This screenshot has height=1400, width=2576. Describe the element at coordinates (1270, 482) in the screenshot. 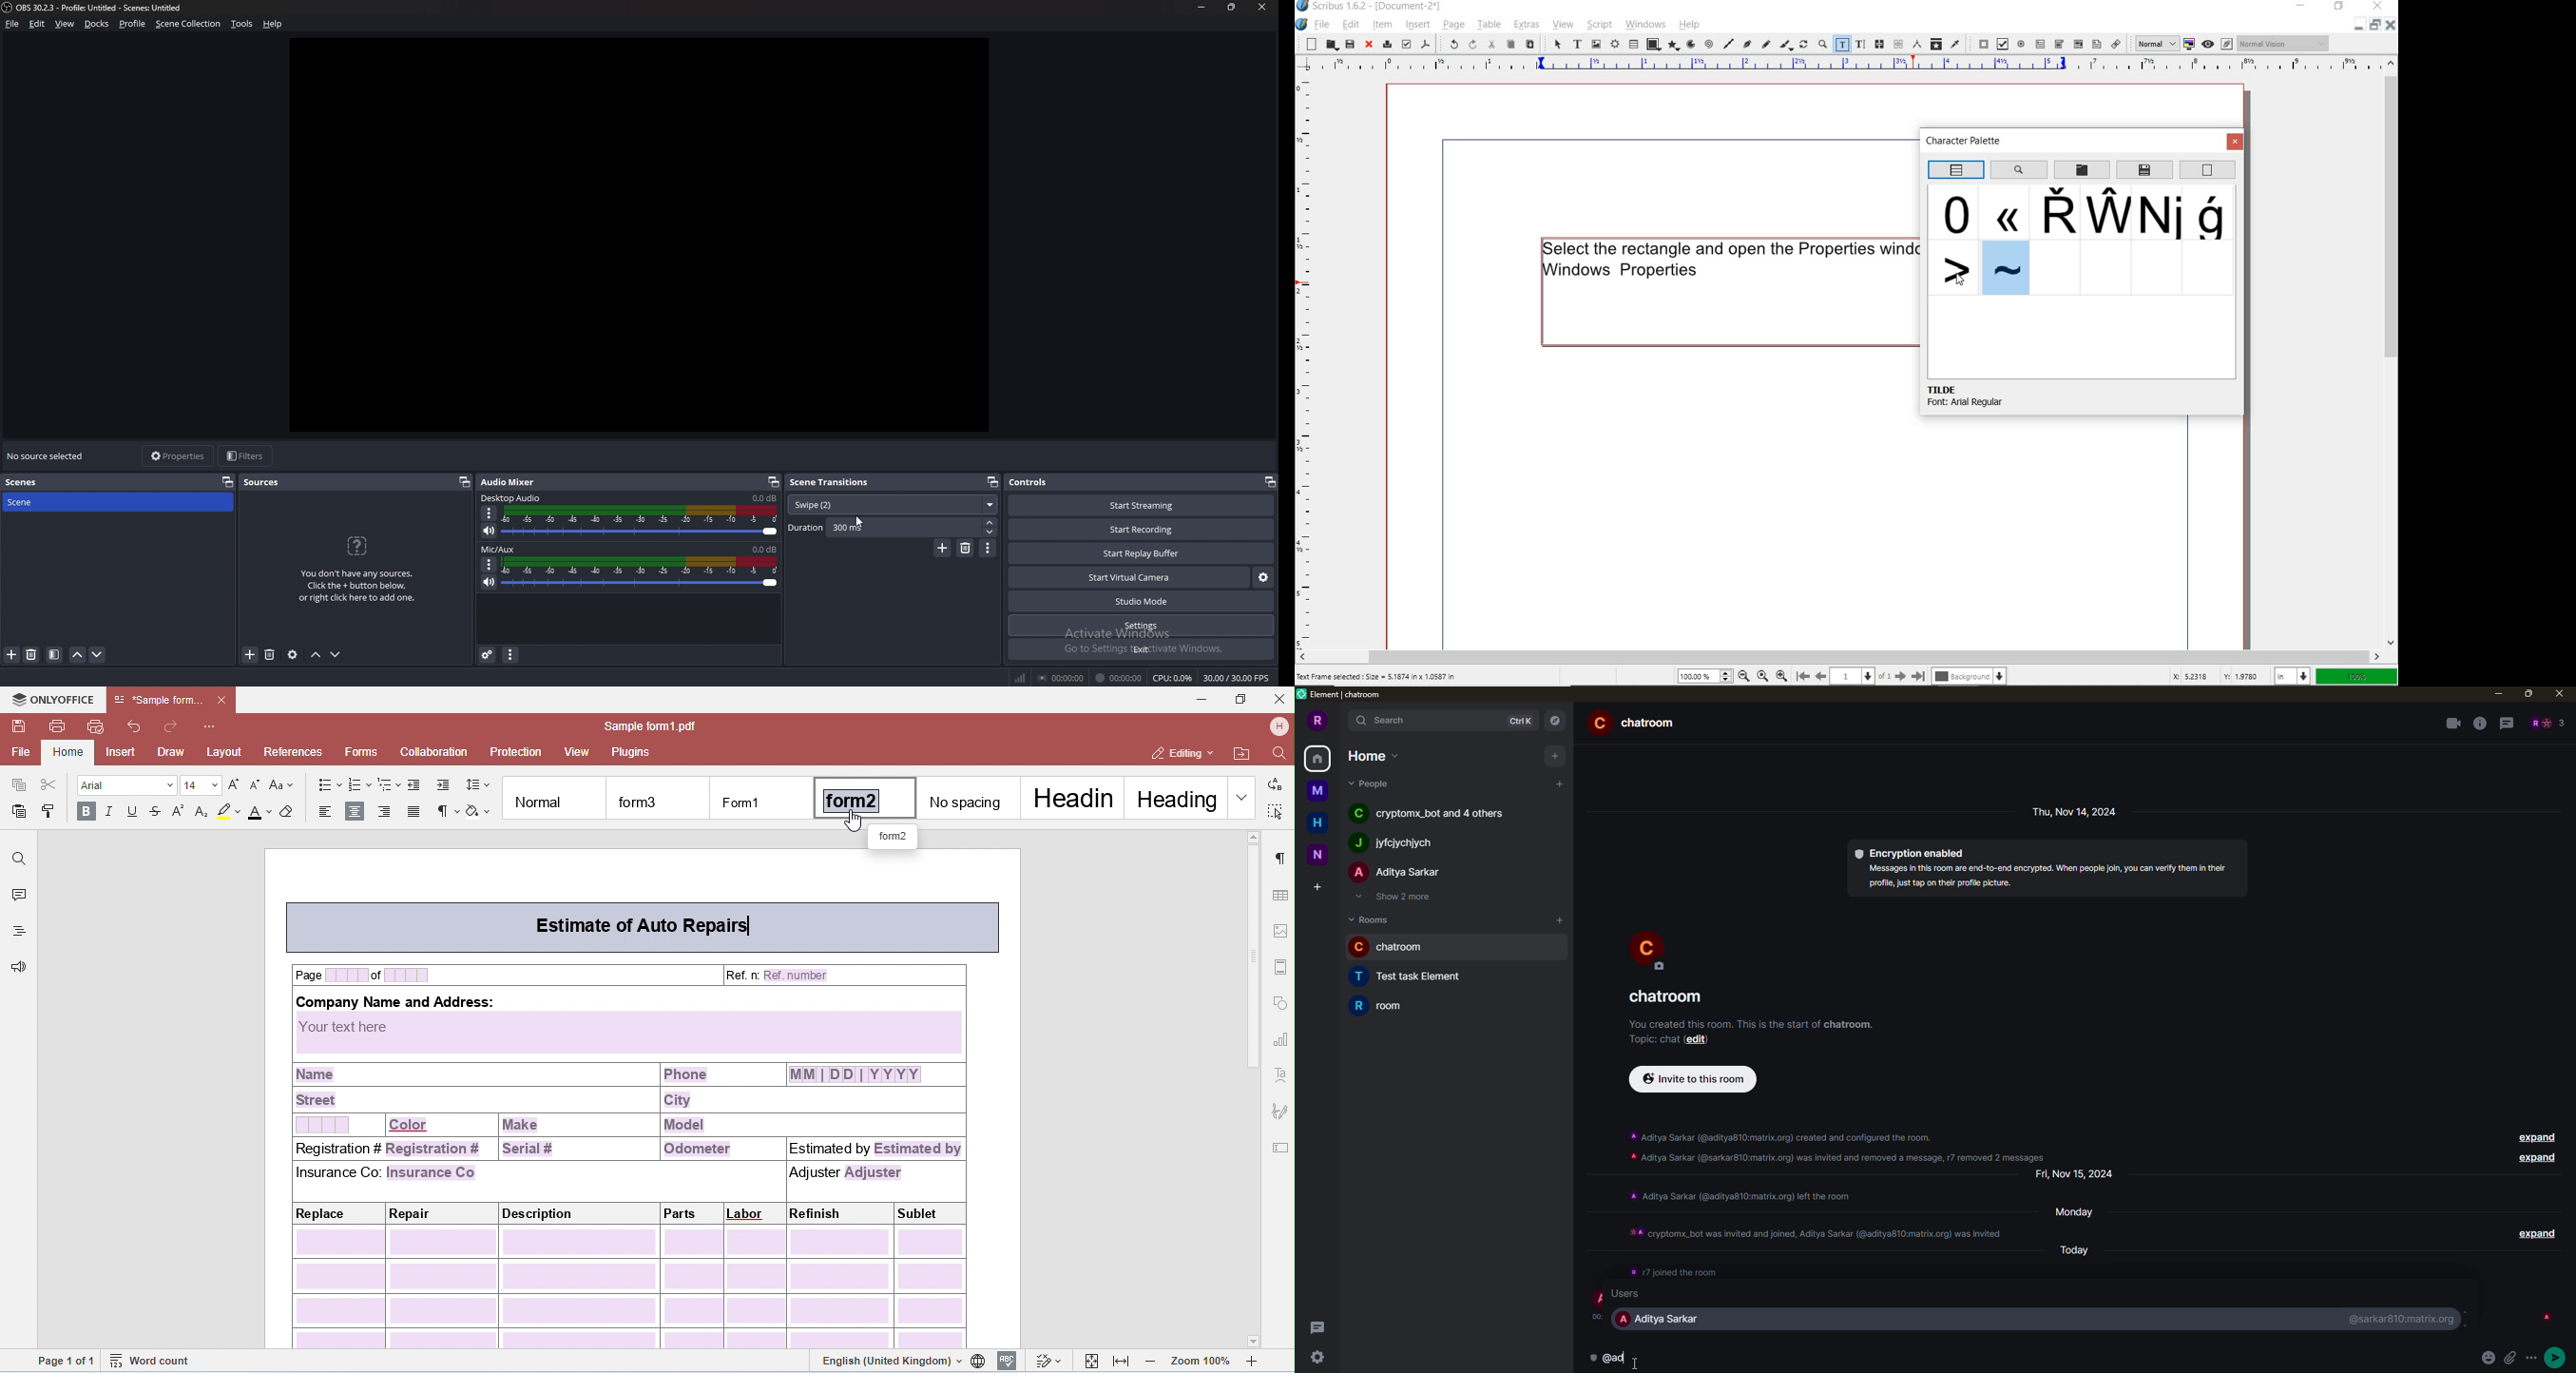

I see `pop out` at that location.